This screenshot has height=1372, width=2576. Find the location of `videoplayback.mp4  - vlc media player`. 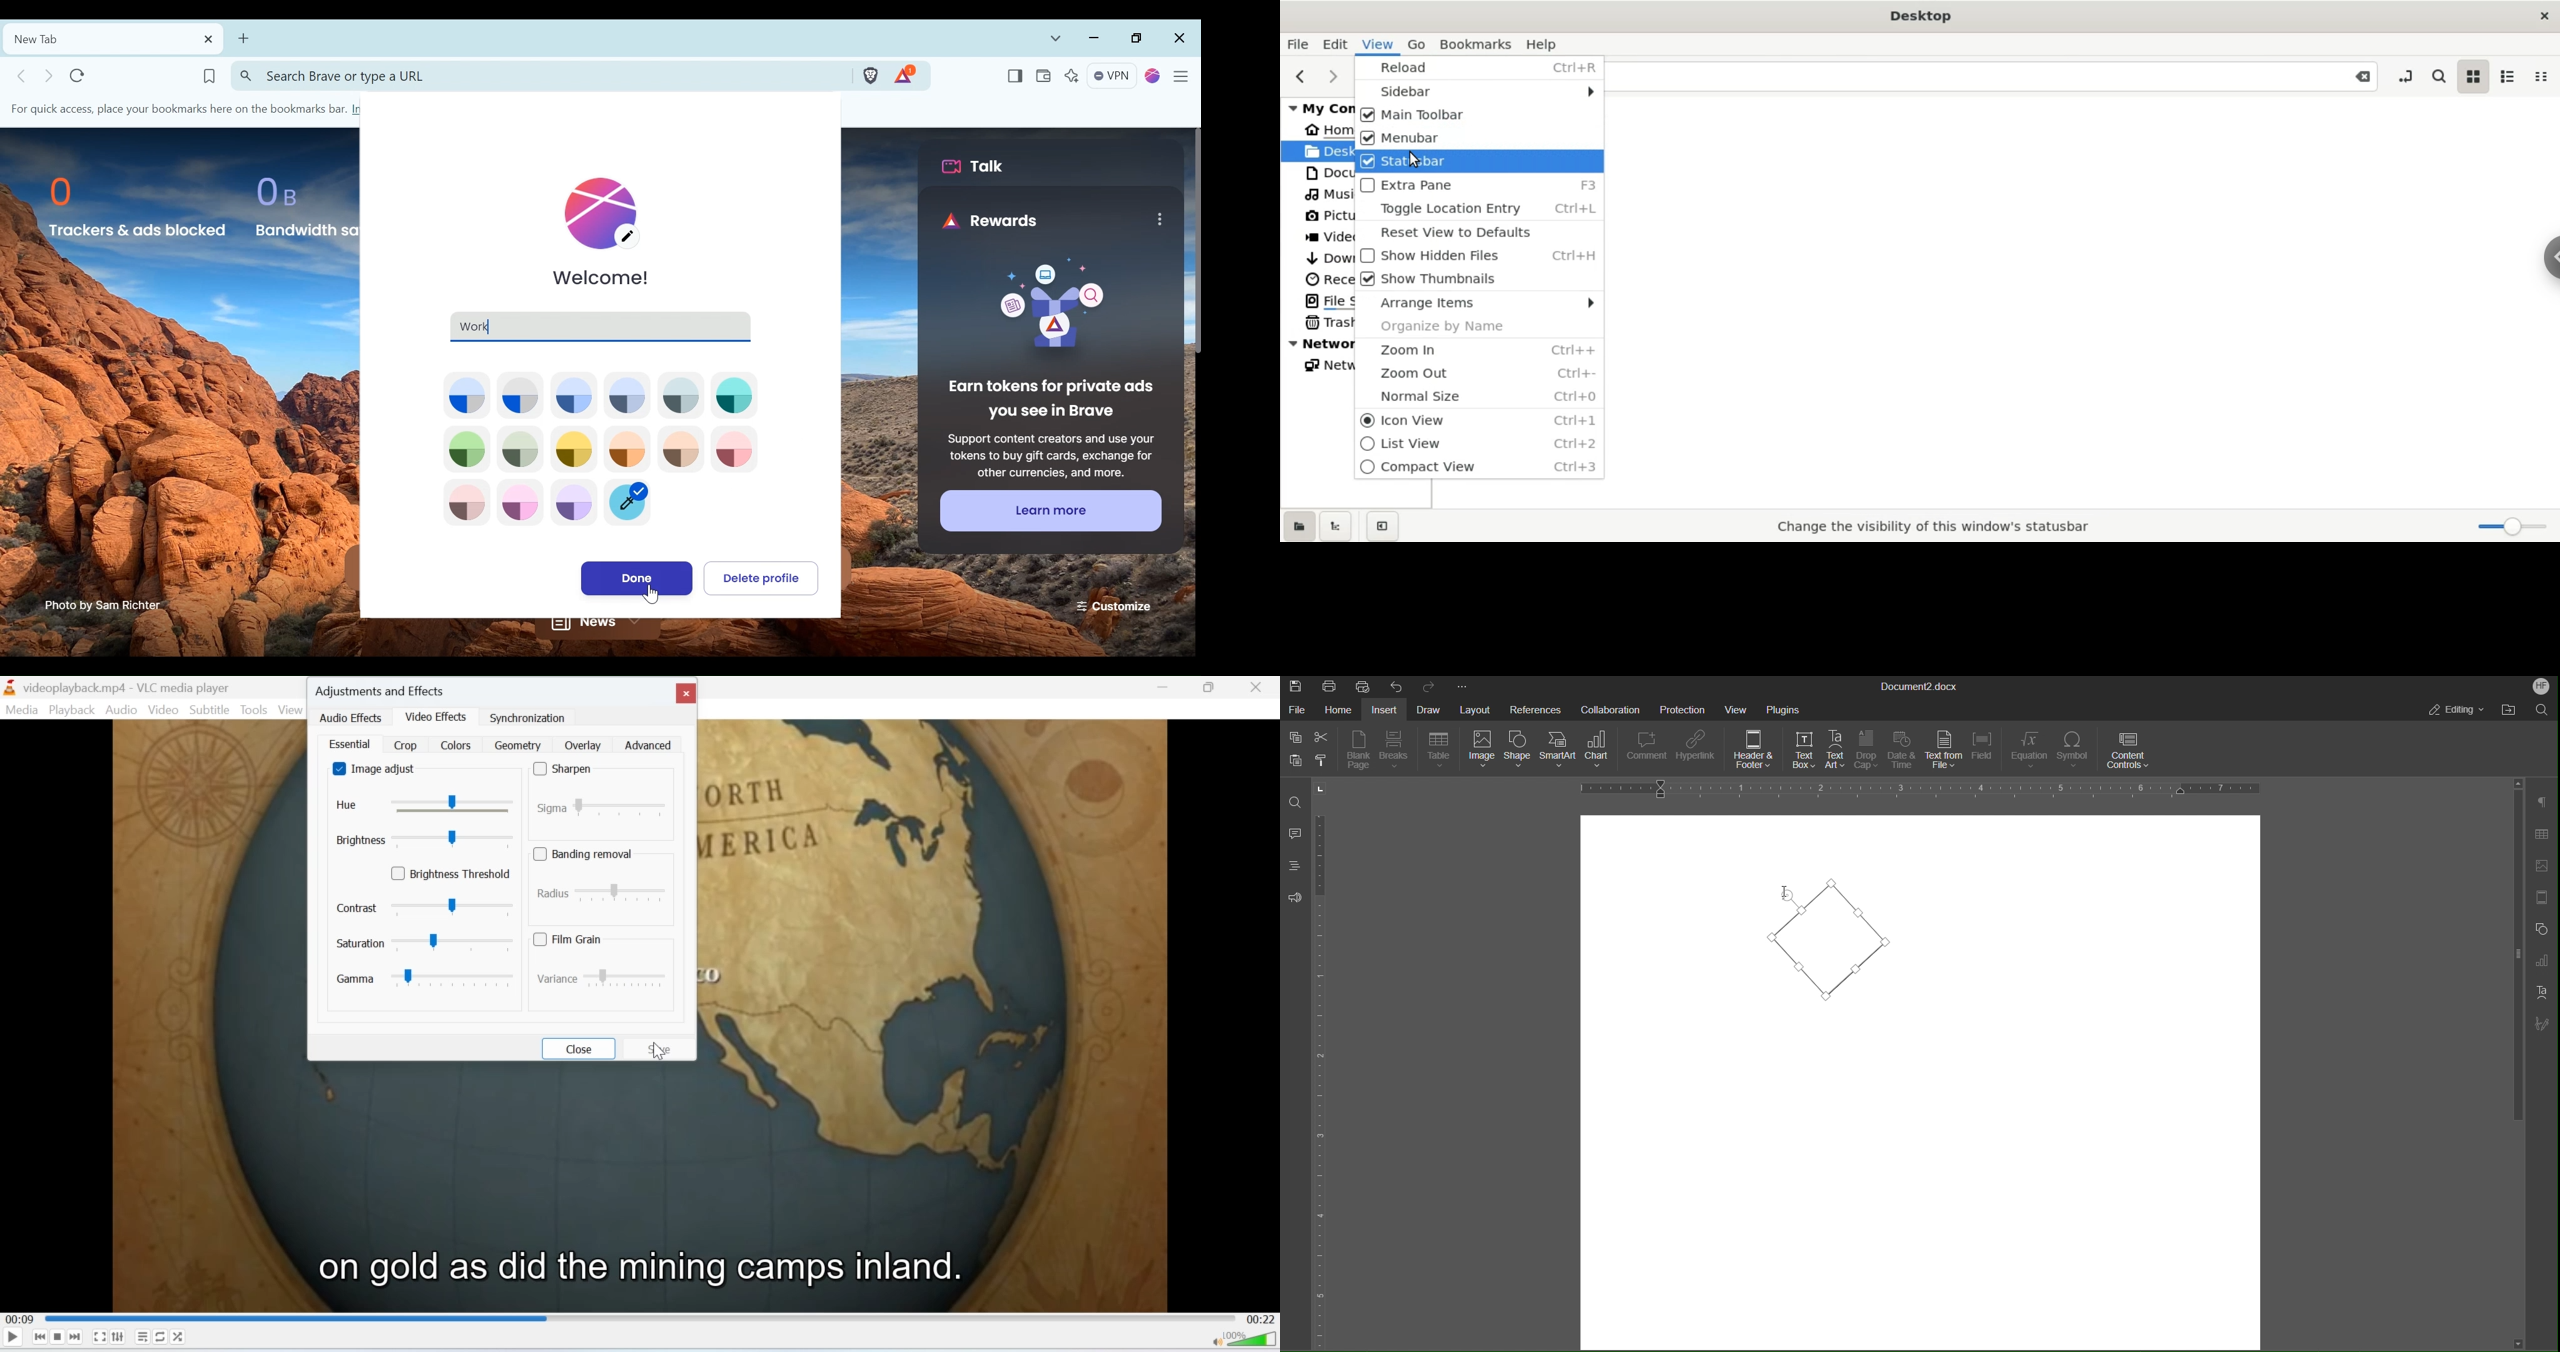

videoplayback.mp4  - vlc media player is located at coordinates (130, 687).